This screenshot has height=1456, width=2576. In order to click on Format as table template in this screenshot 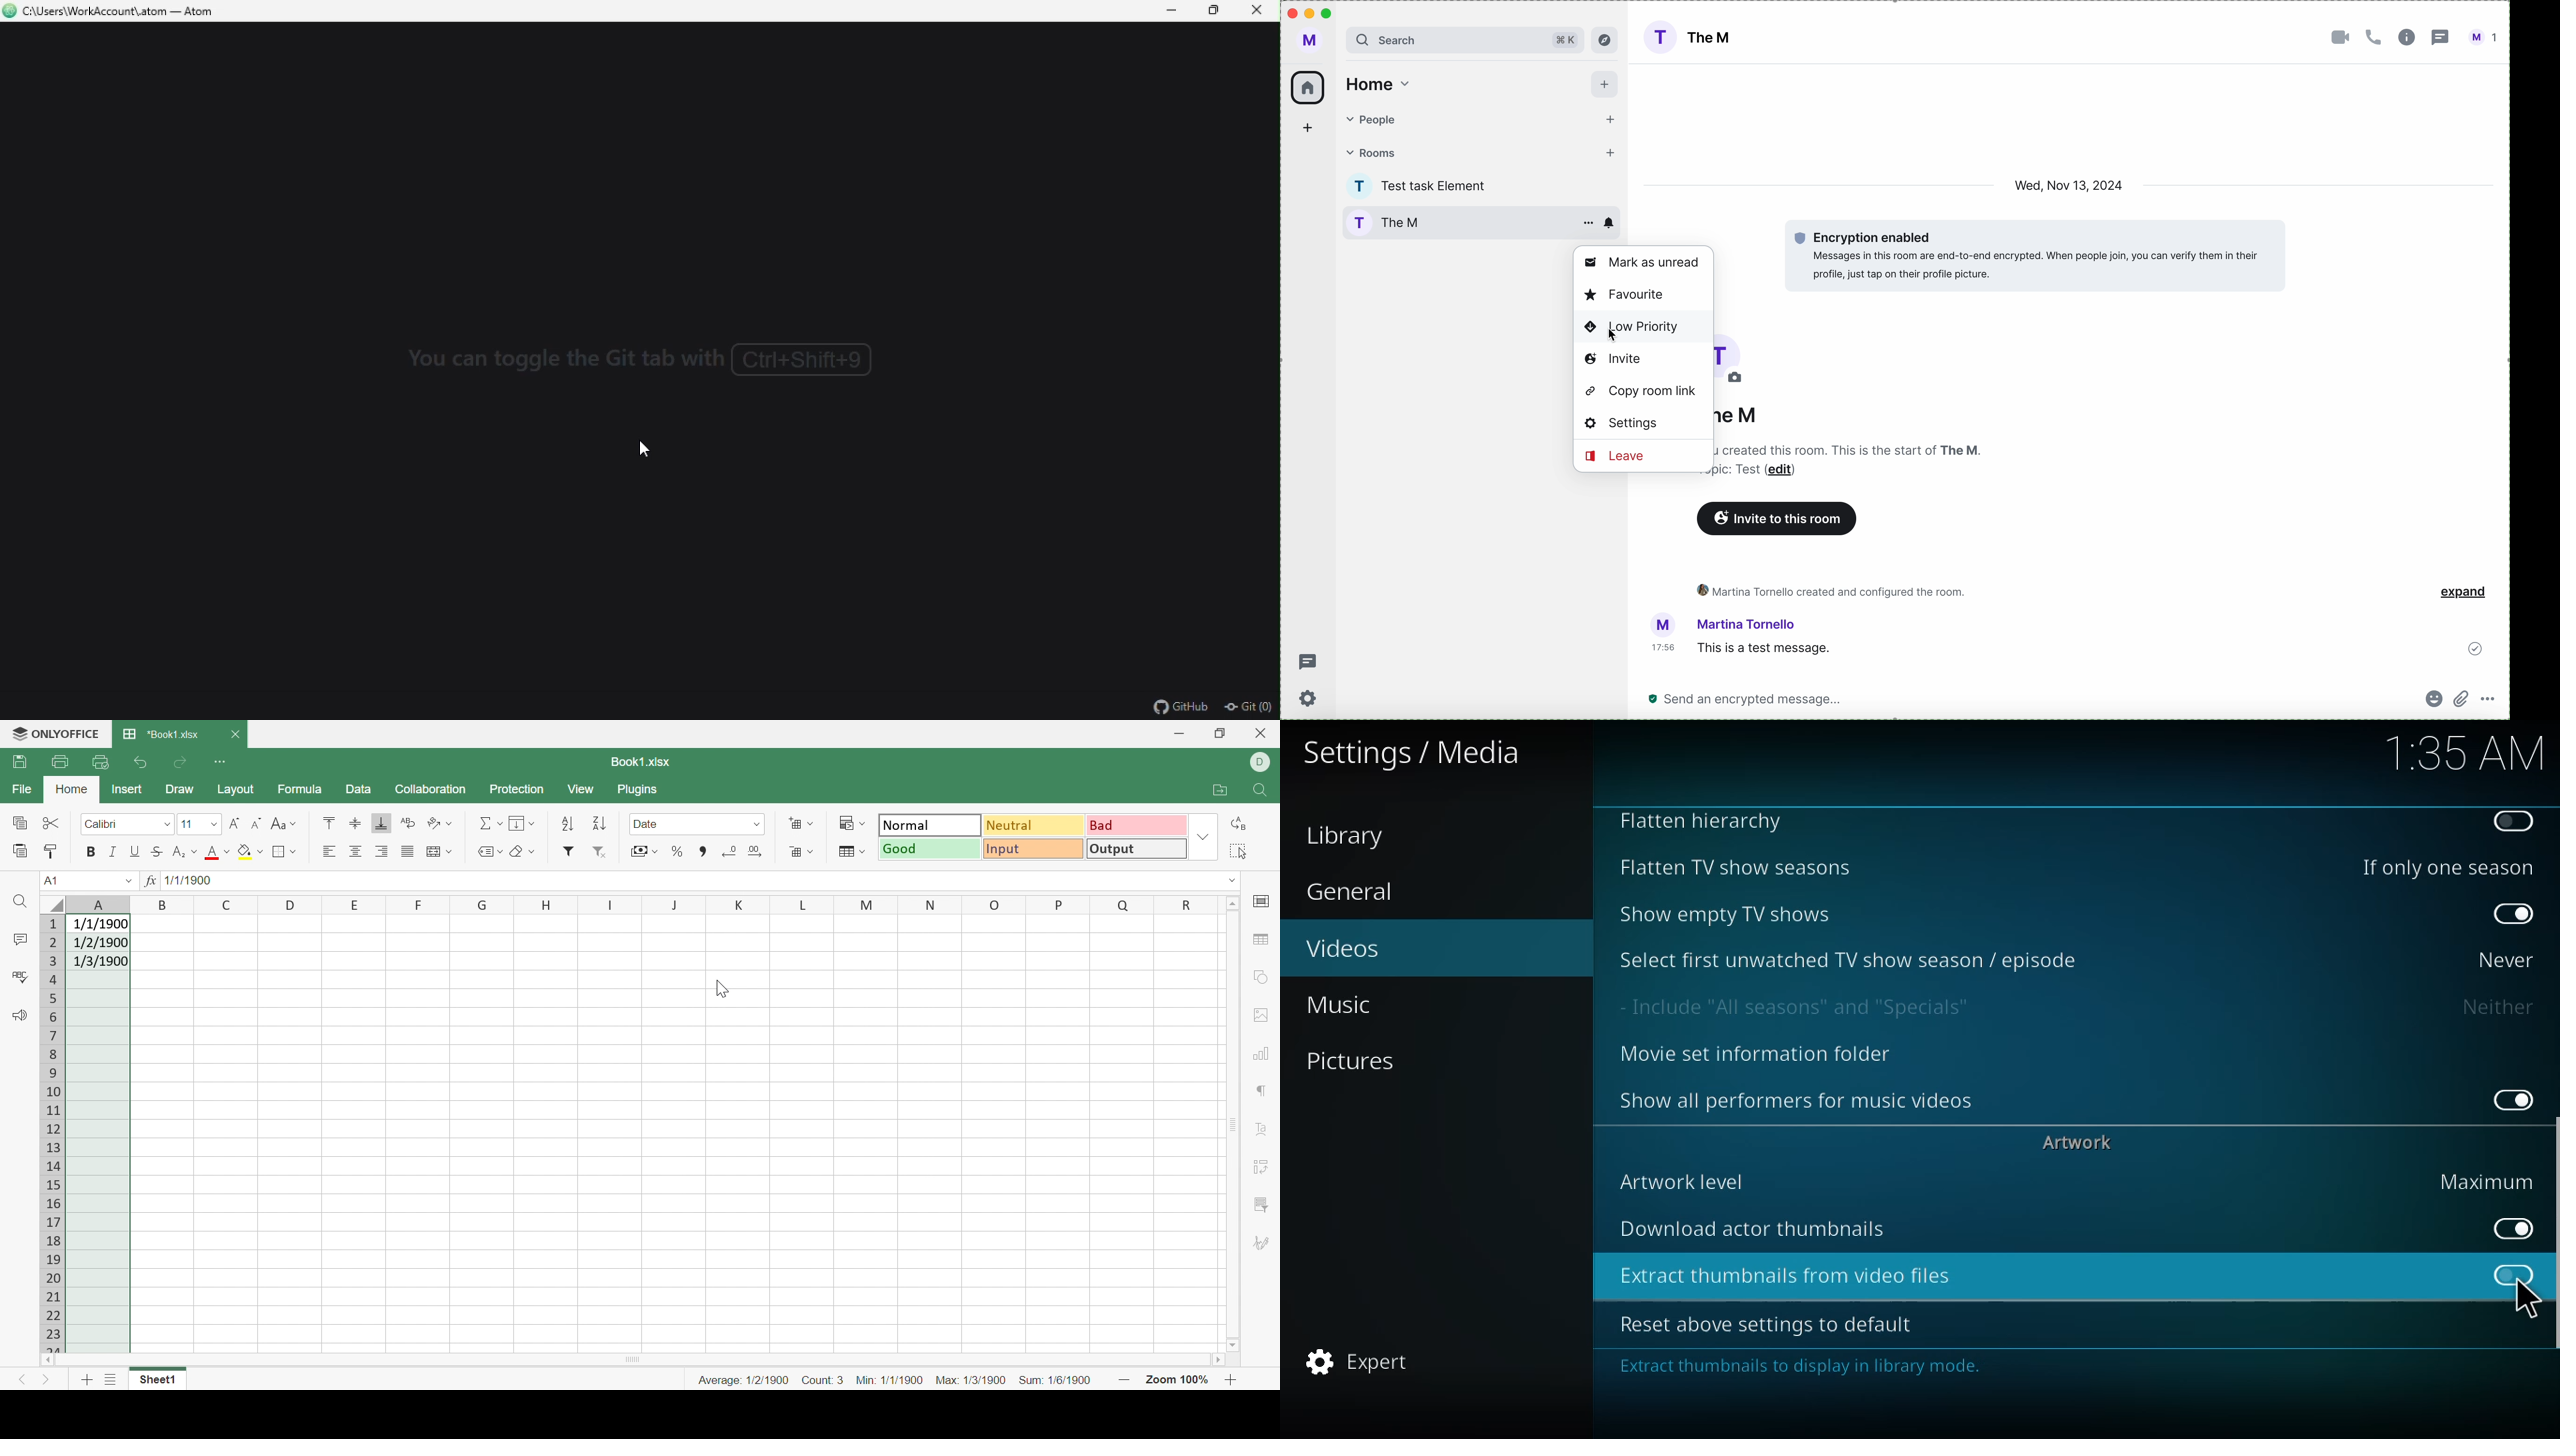, I will do `click(850, 851)`.